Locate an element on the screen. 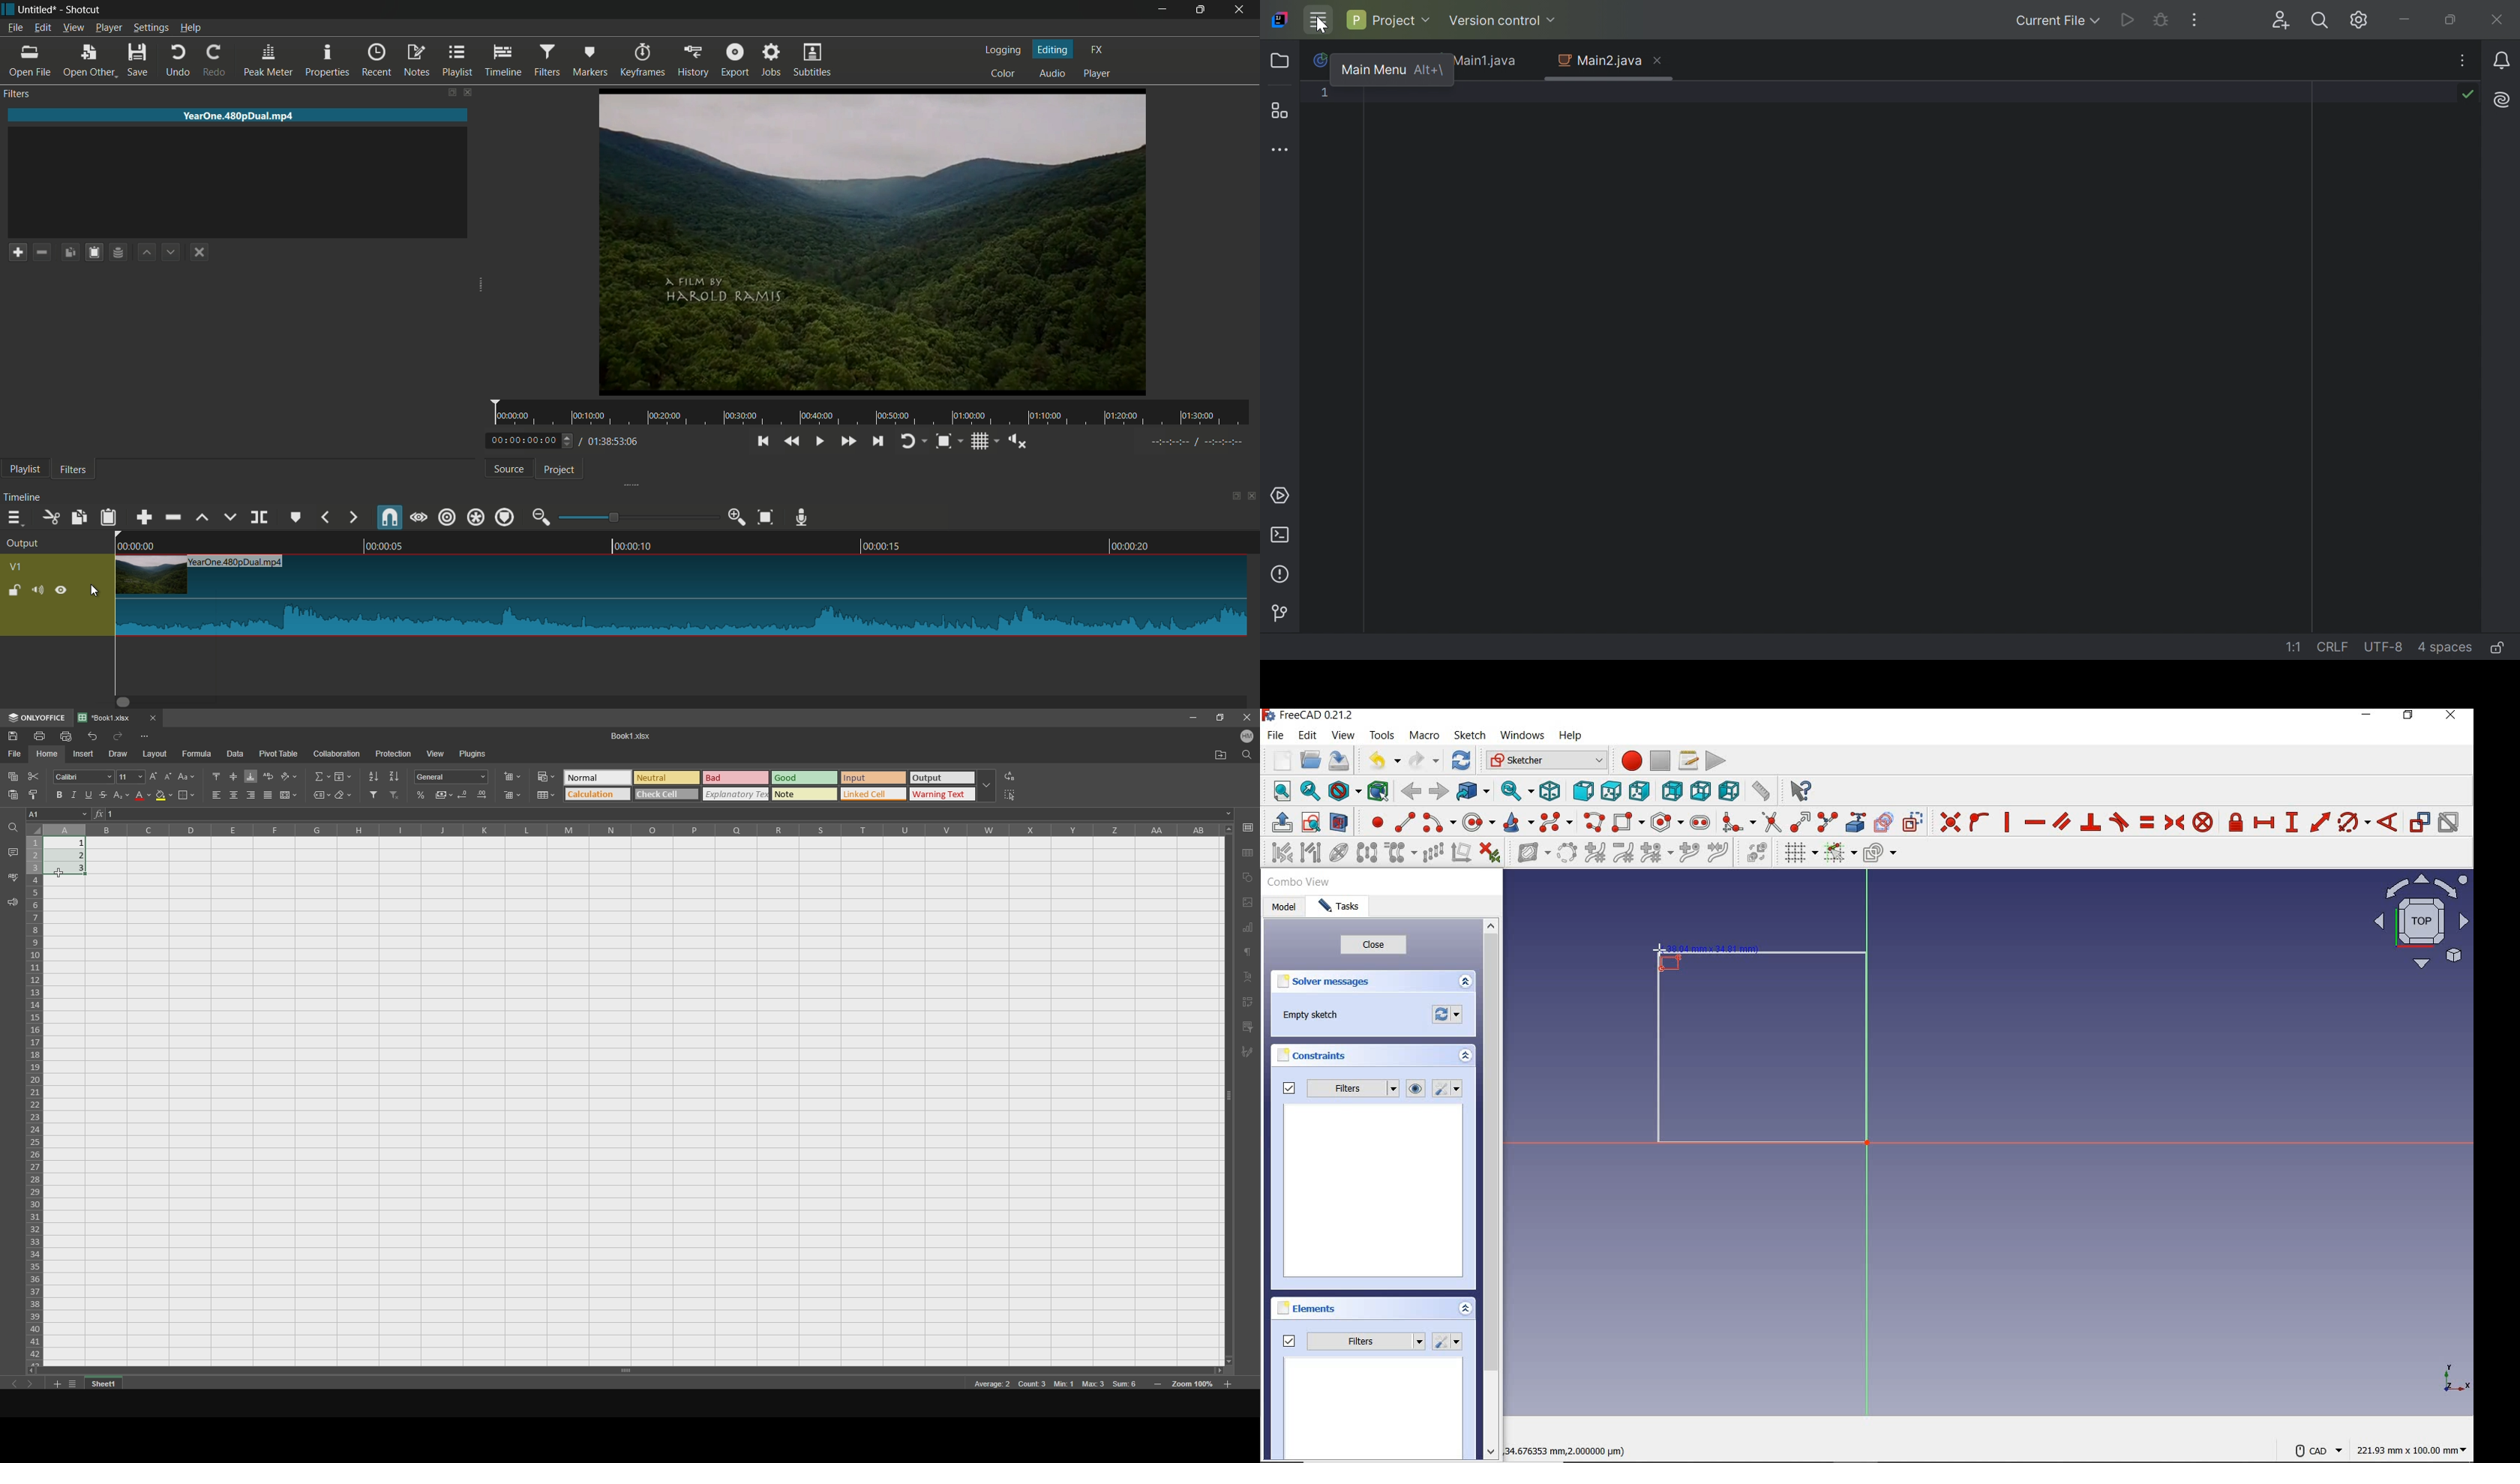 This screenshot has width=2520, height=1484. stop macro recording is located at coordinates (1660, 761).